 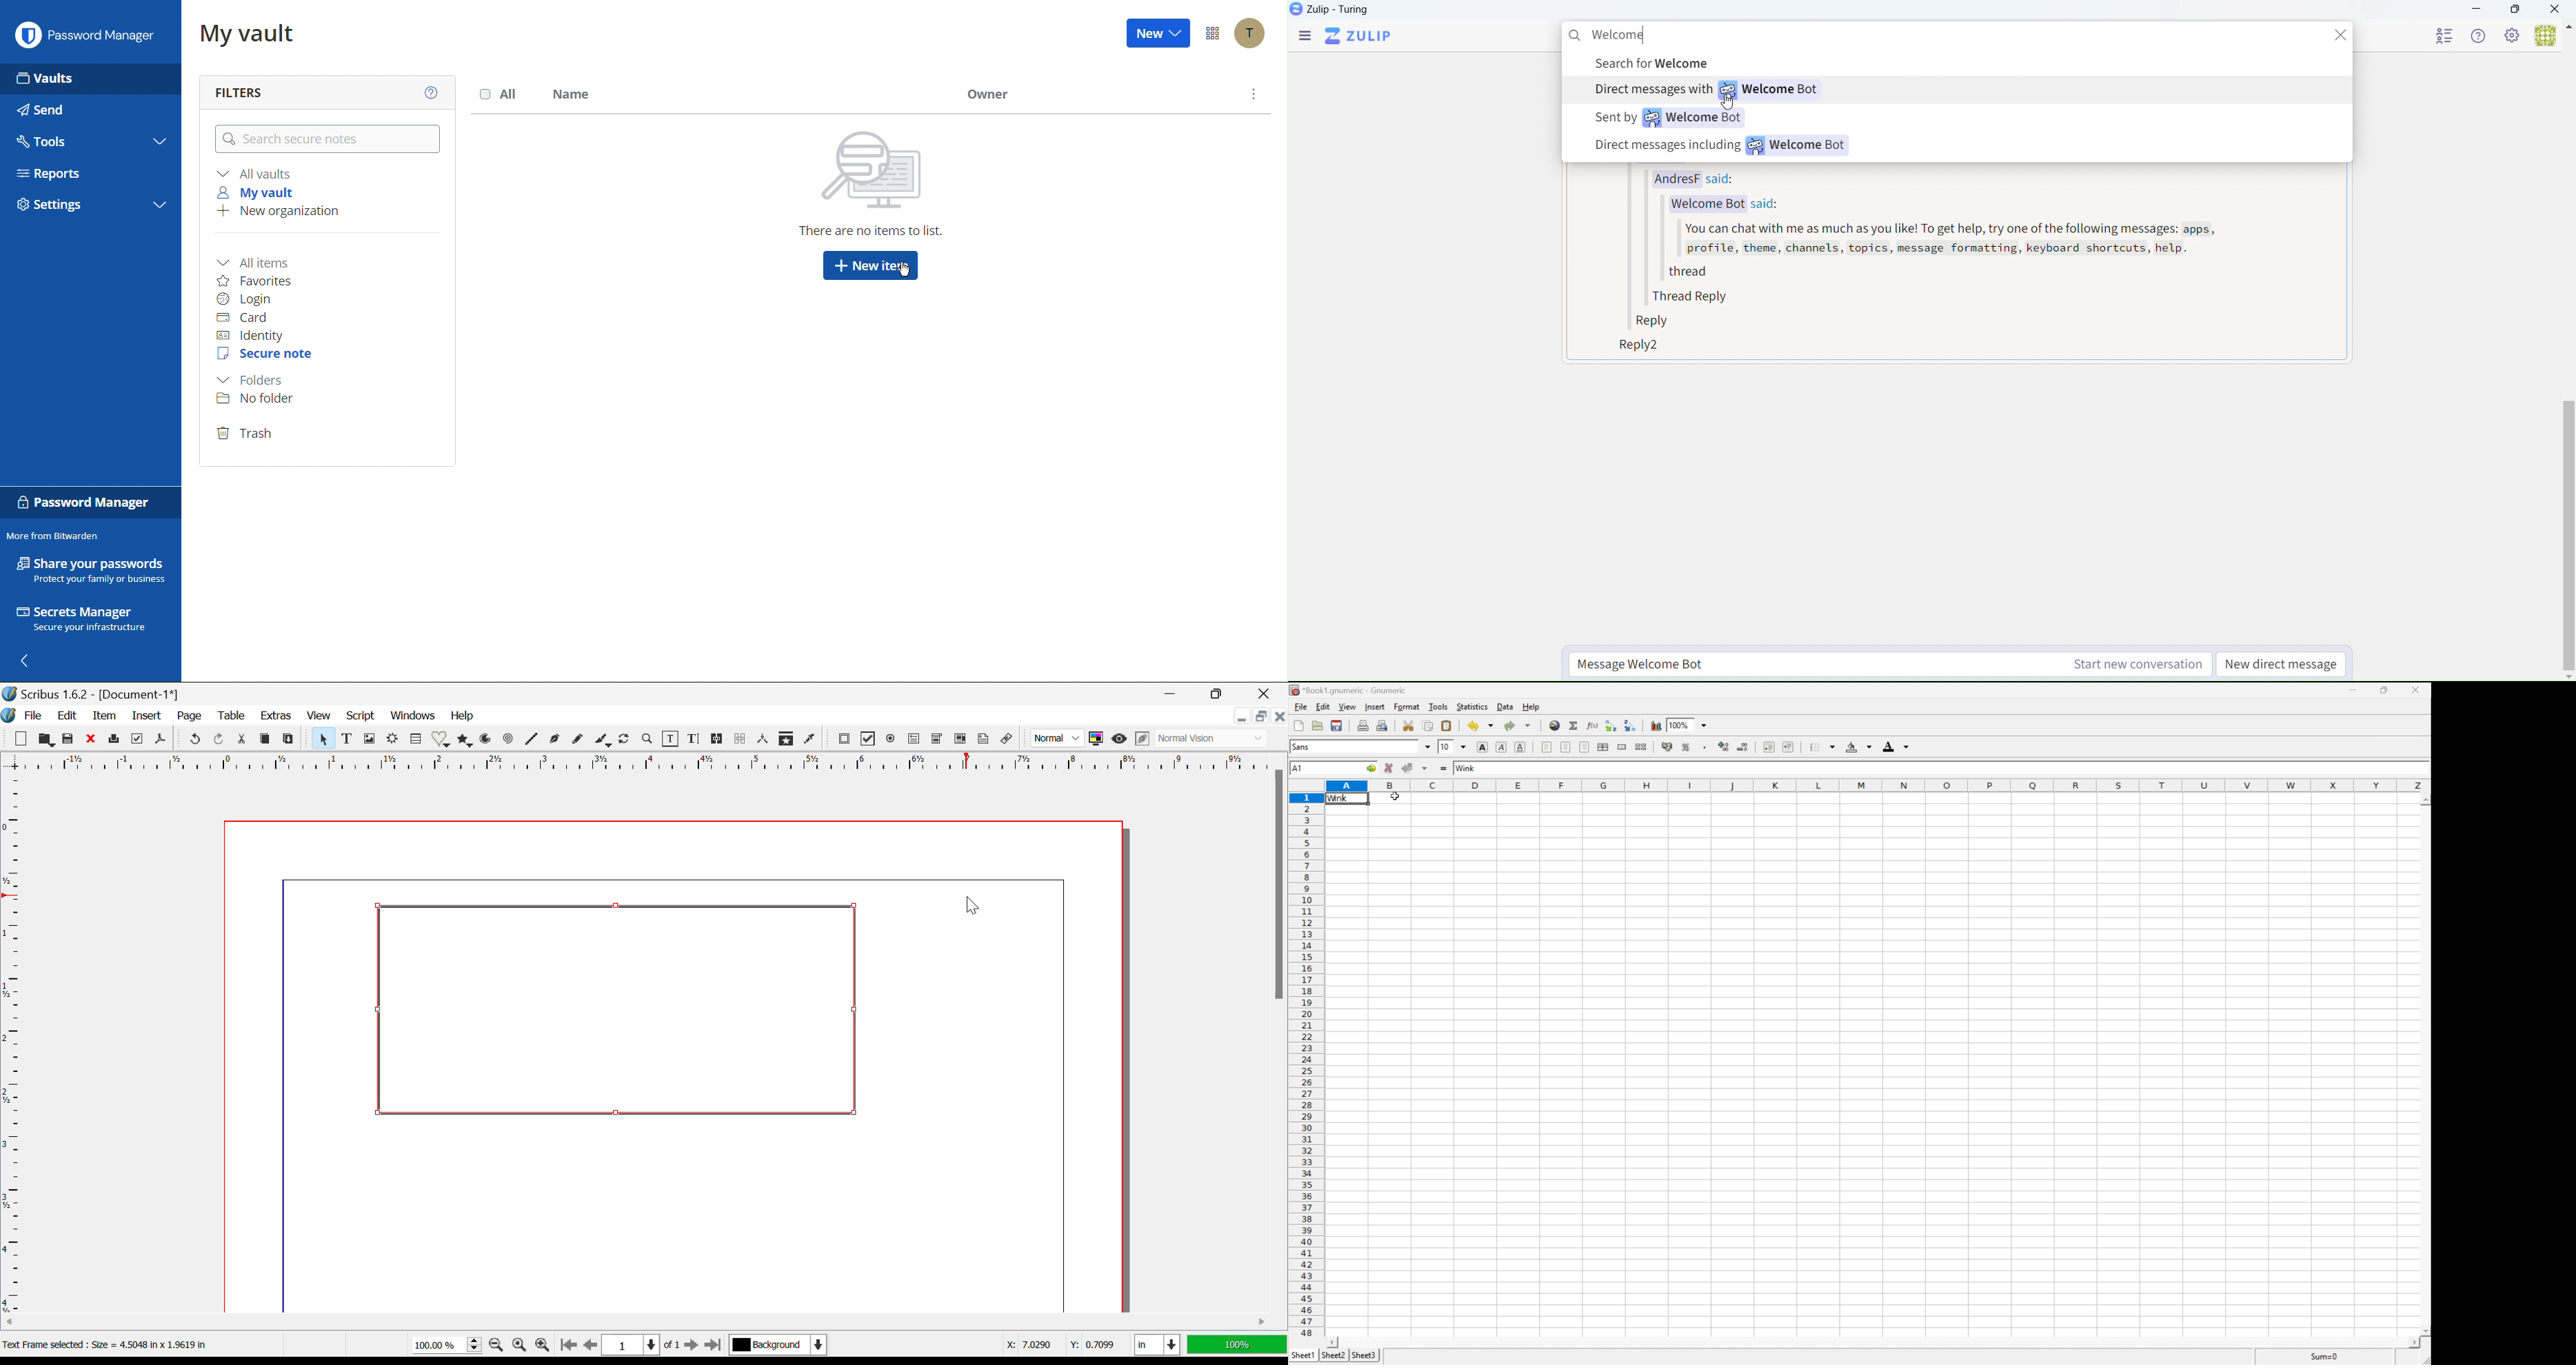 What do you see at coordinates (1744, 748) in the screenshot?
I see `decrease number of decimals displayed` at bounding box center [1744, 748].